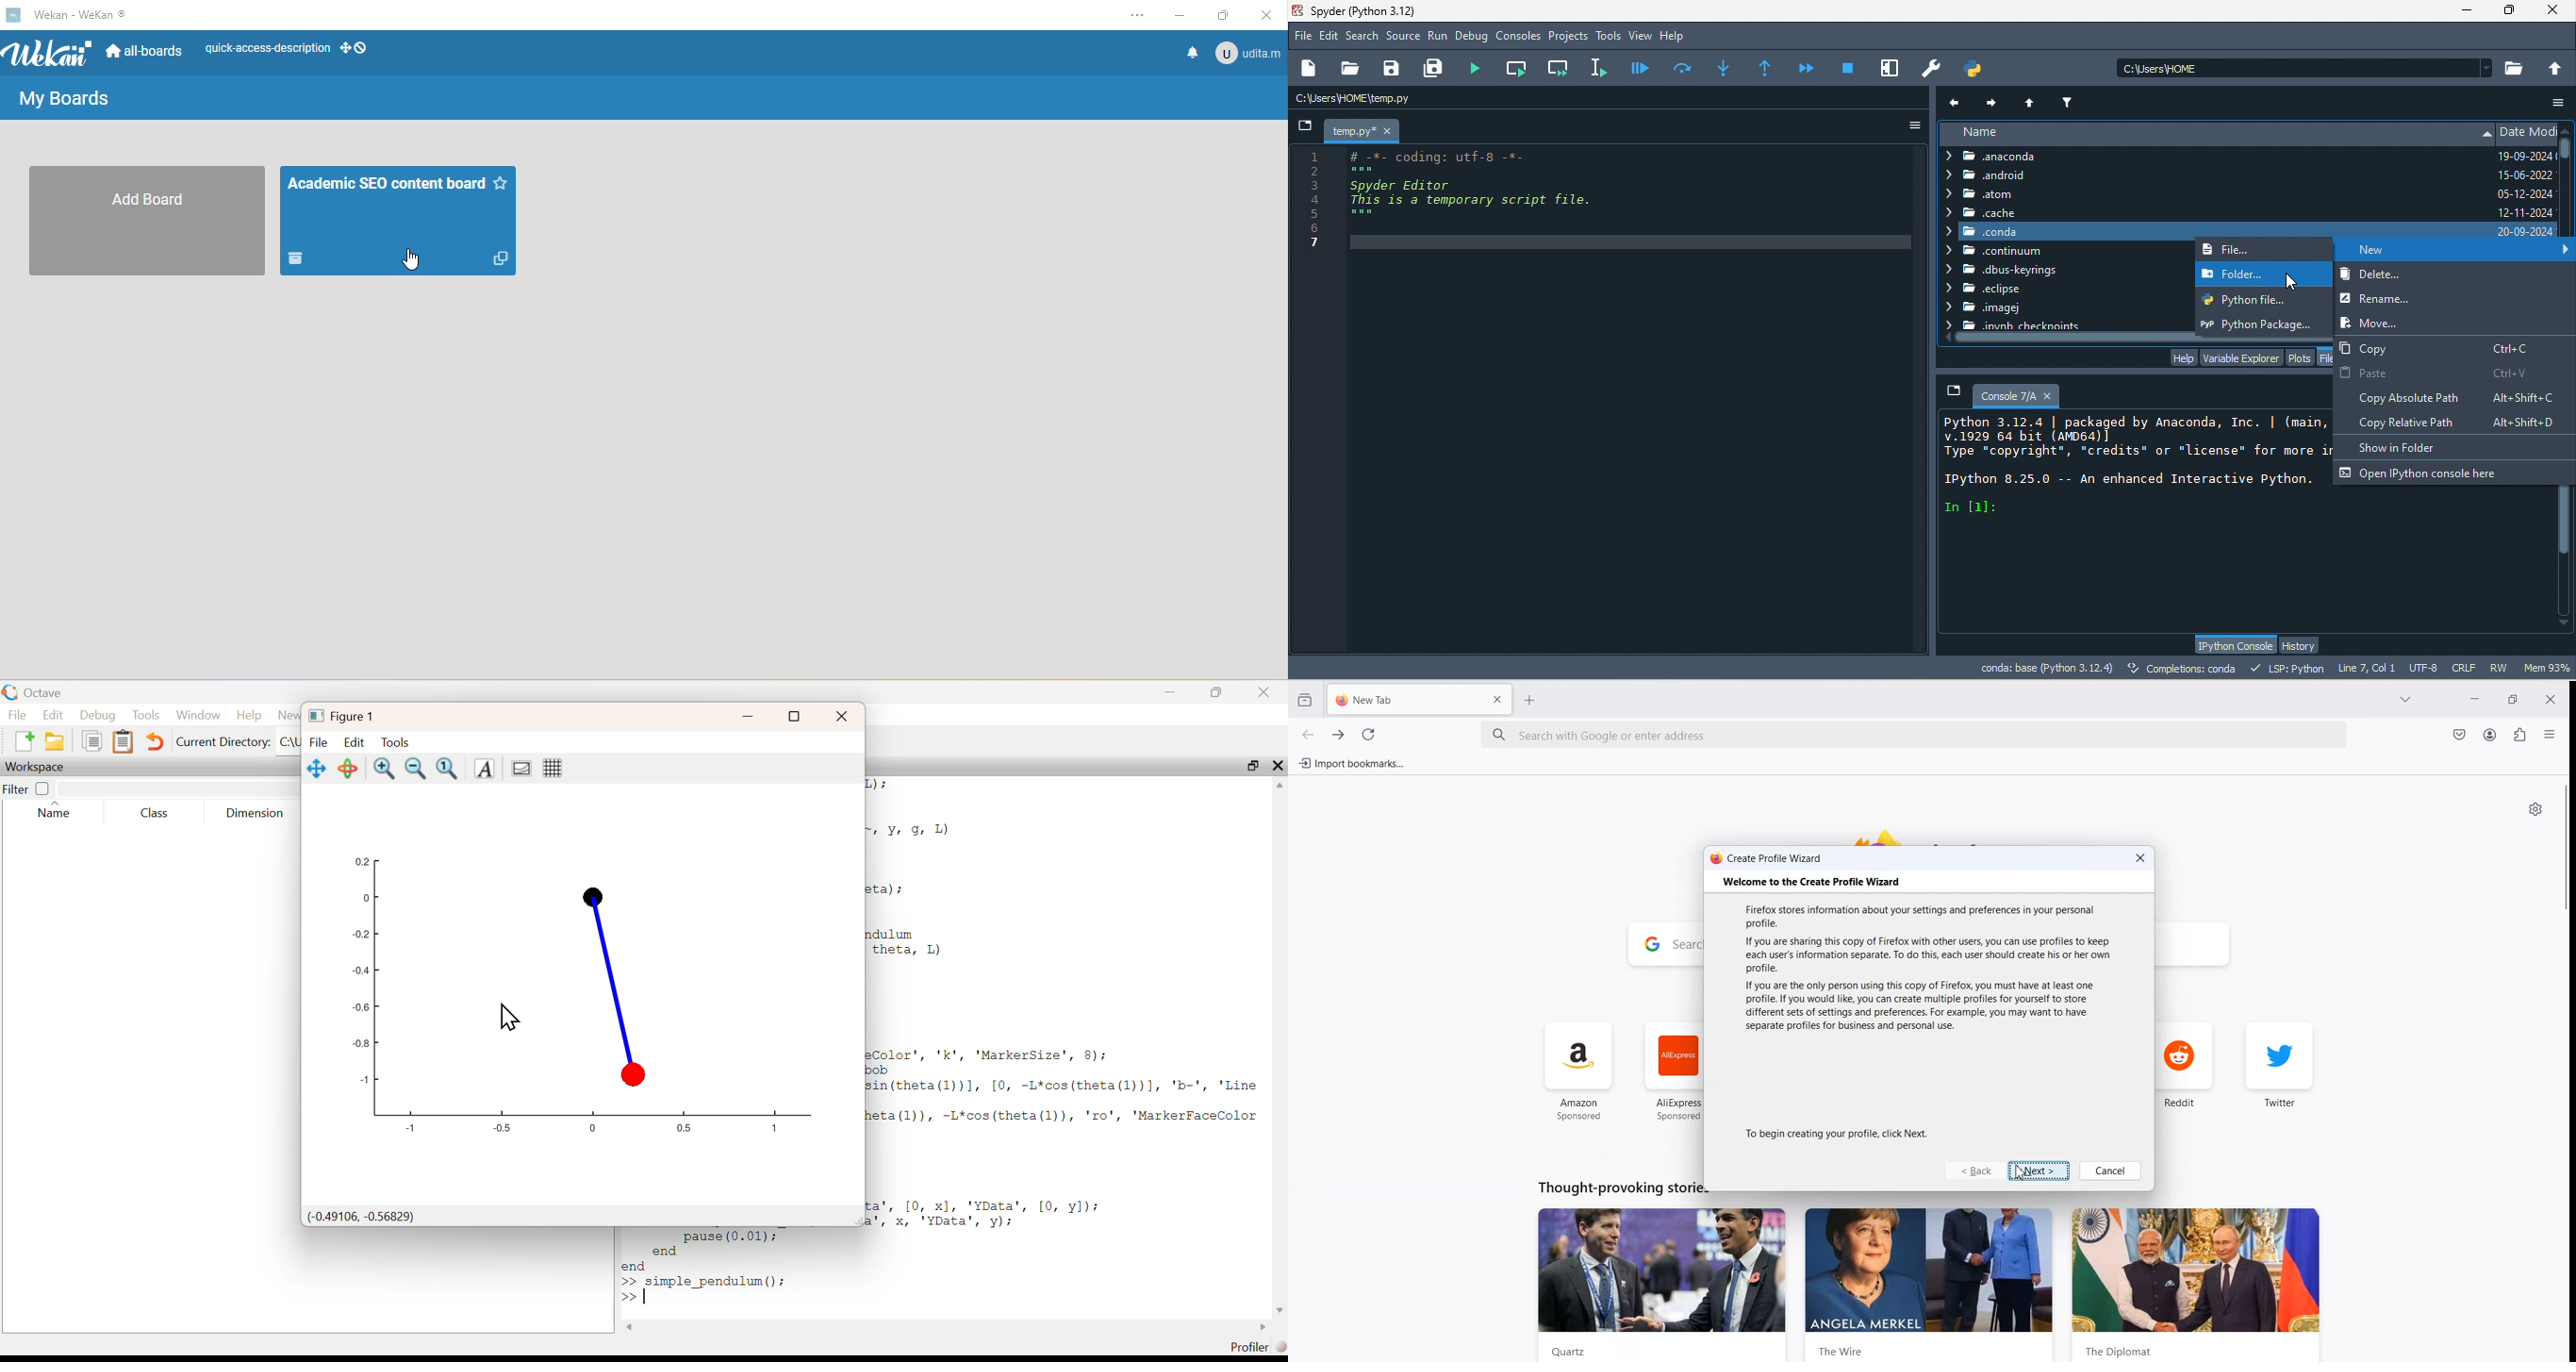  I want to click on tools, so click(1609, 37).